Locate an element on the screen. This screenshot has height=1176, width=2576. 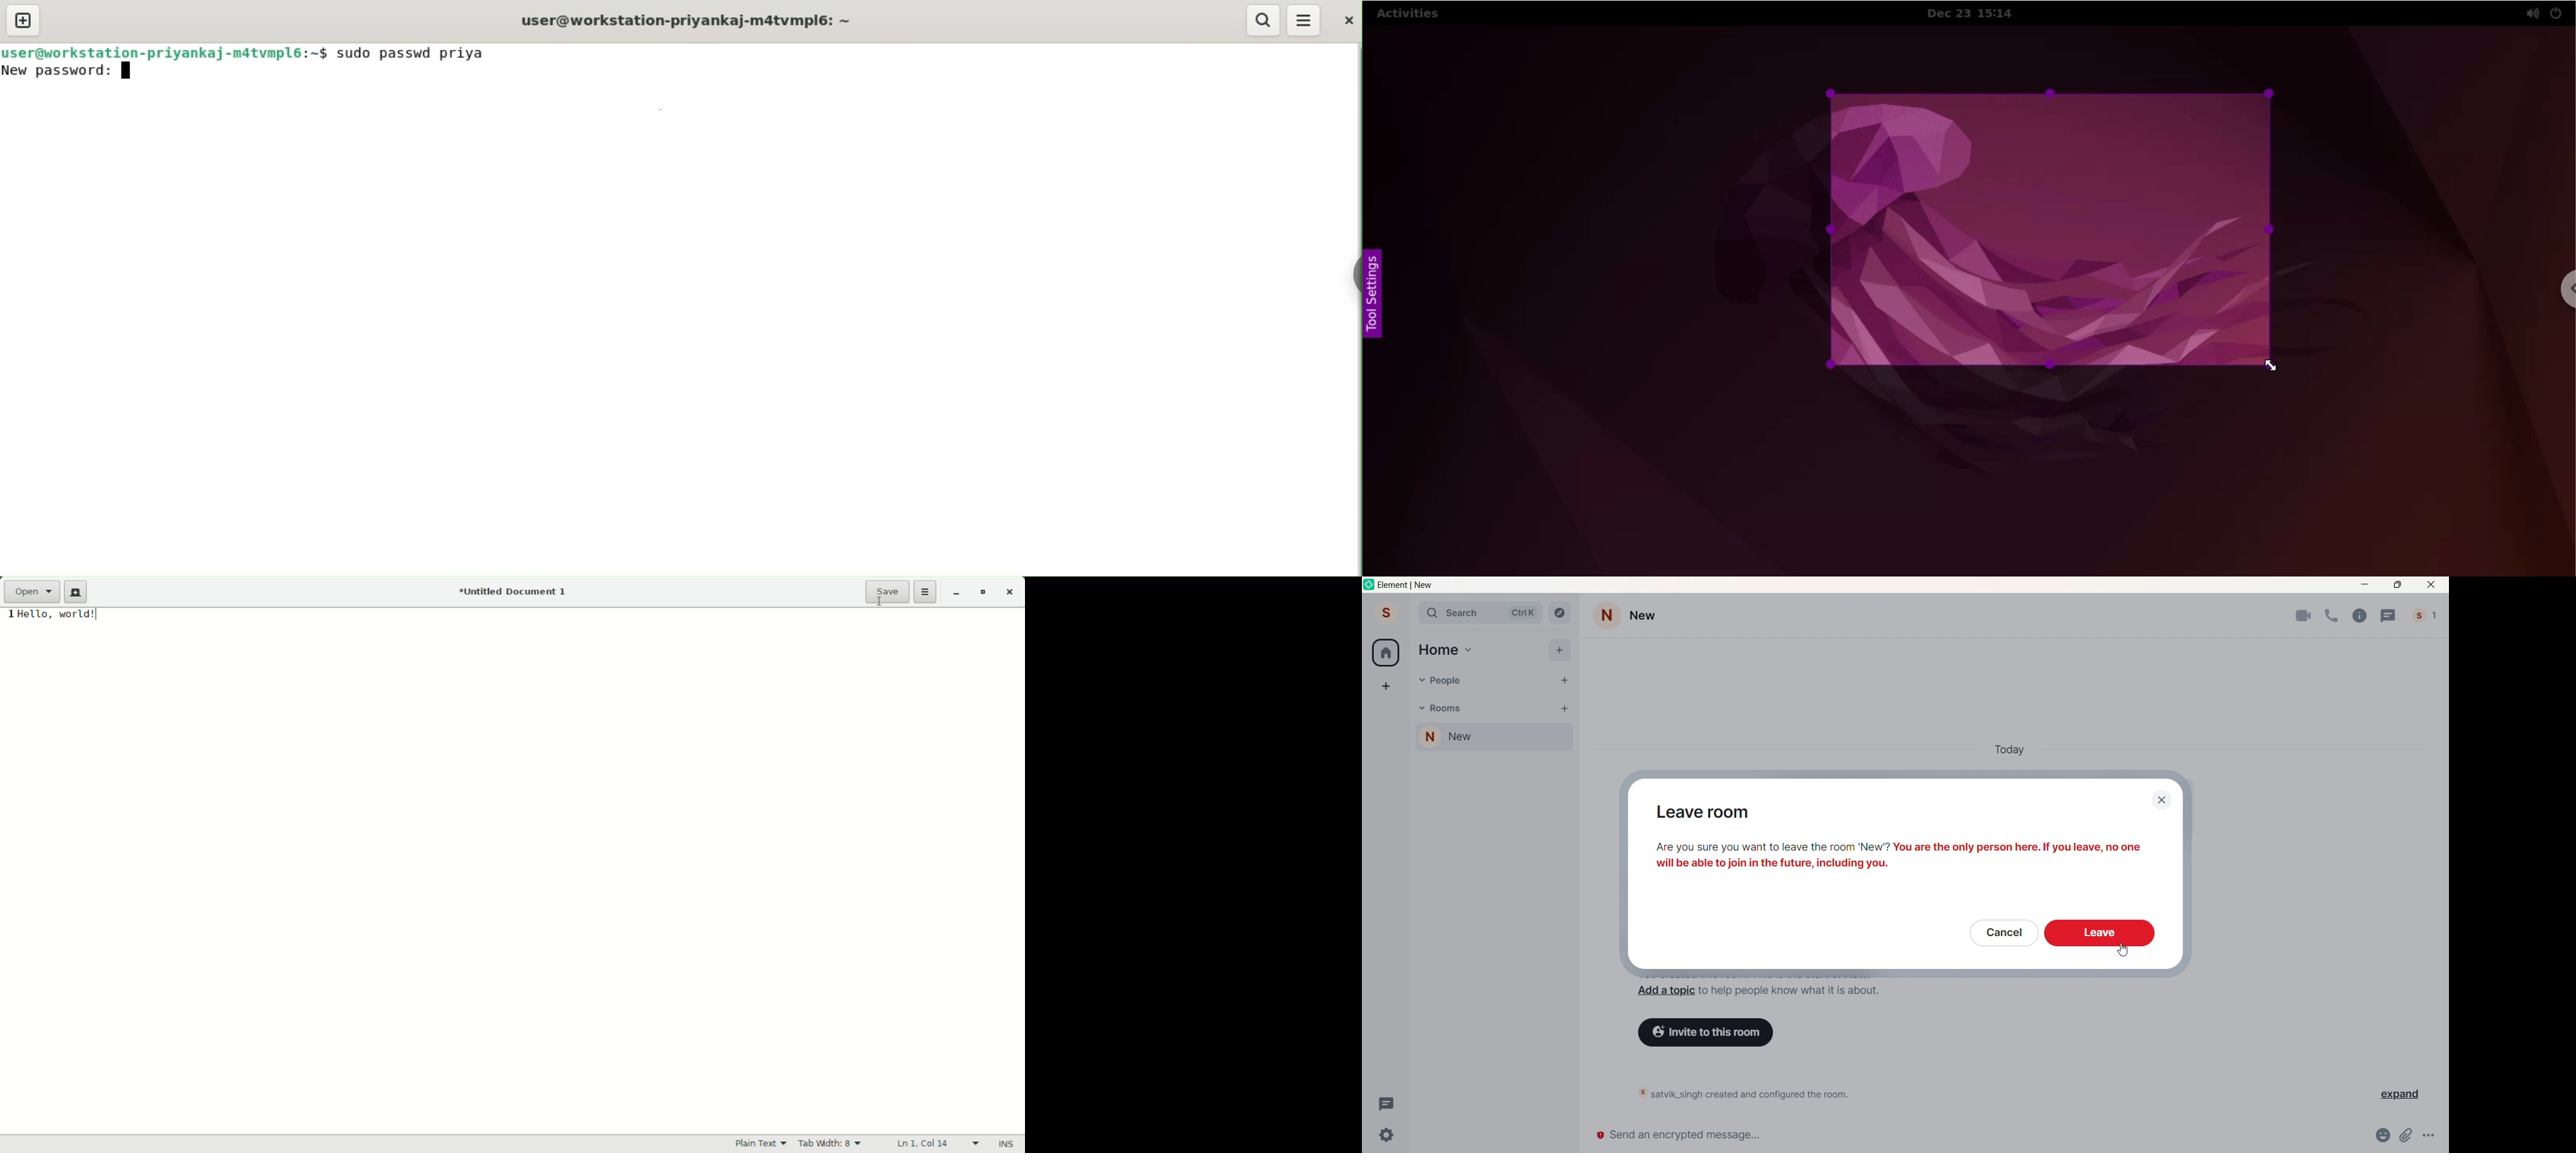
new is located at coordinates (1471, 738).